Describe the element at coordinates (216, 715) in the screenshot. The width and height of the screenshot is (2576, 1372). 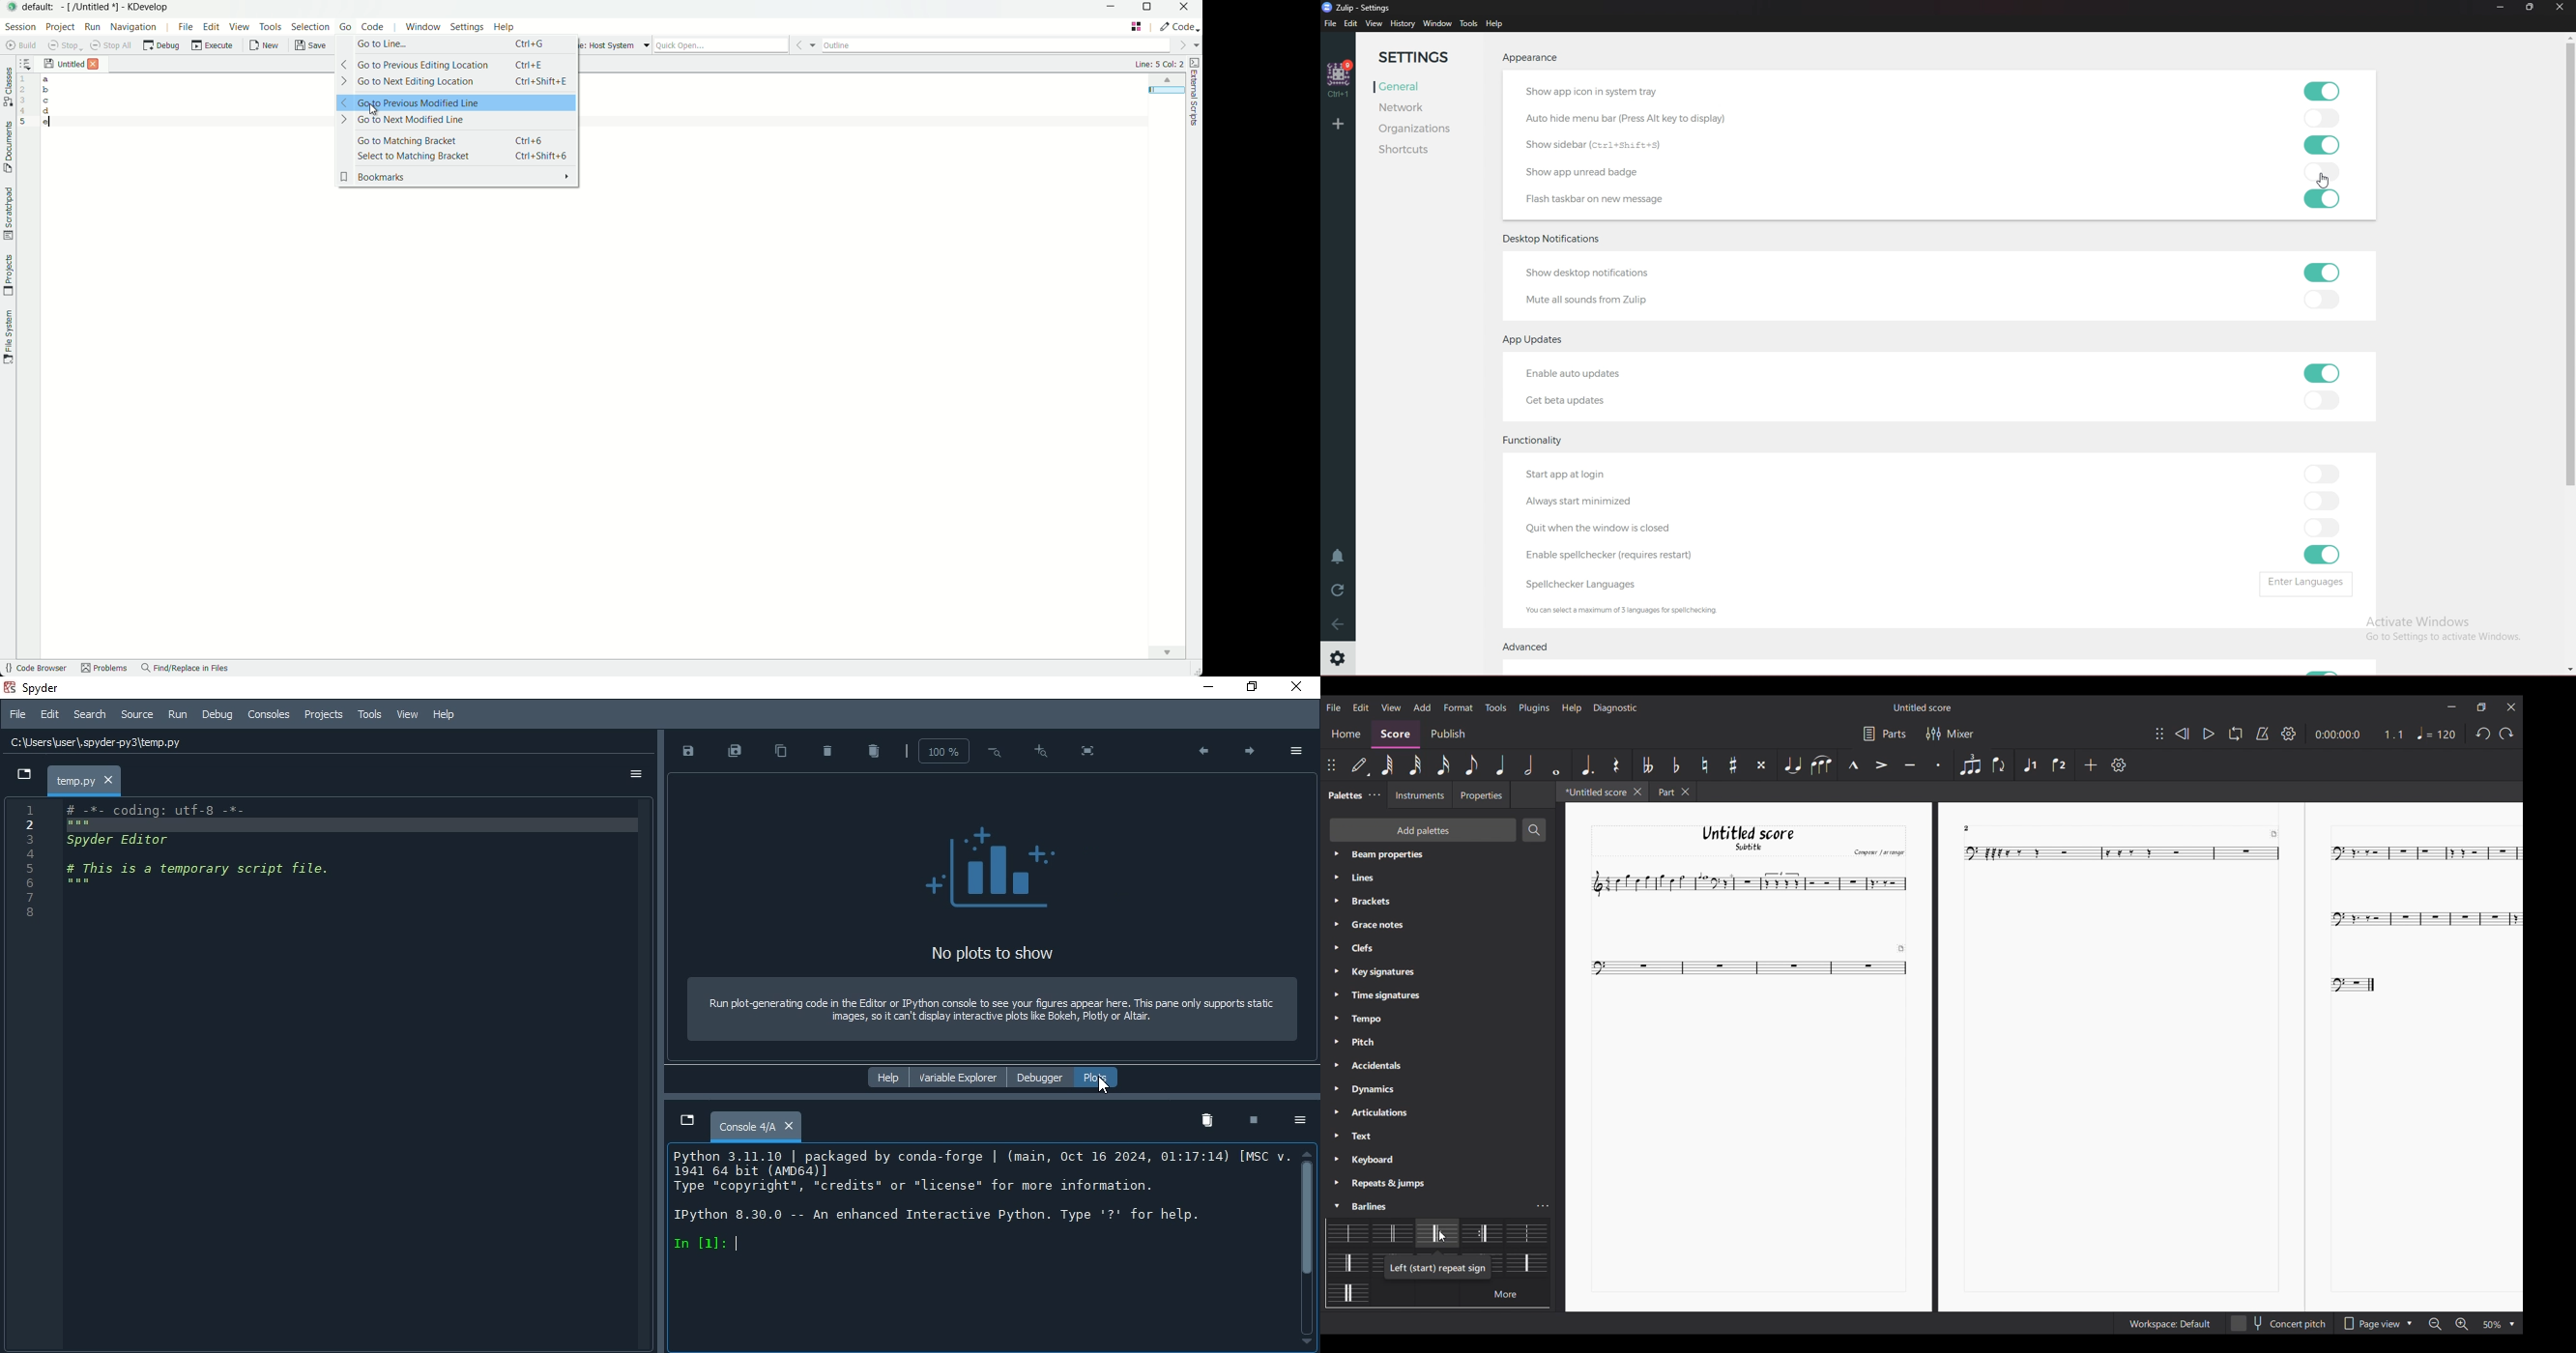
I see `Debug` at that location.